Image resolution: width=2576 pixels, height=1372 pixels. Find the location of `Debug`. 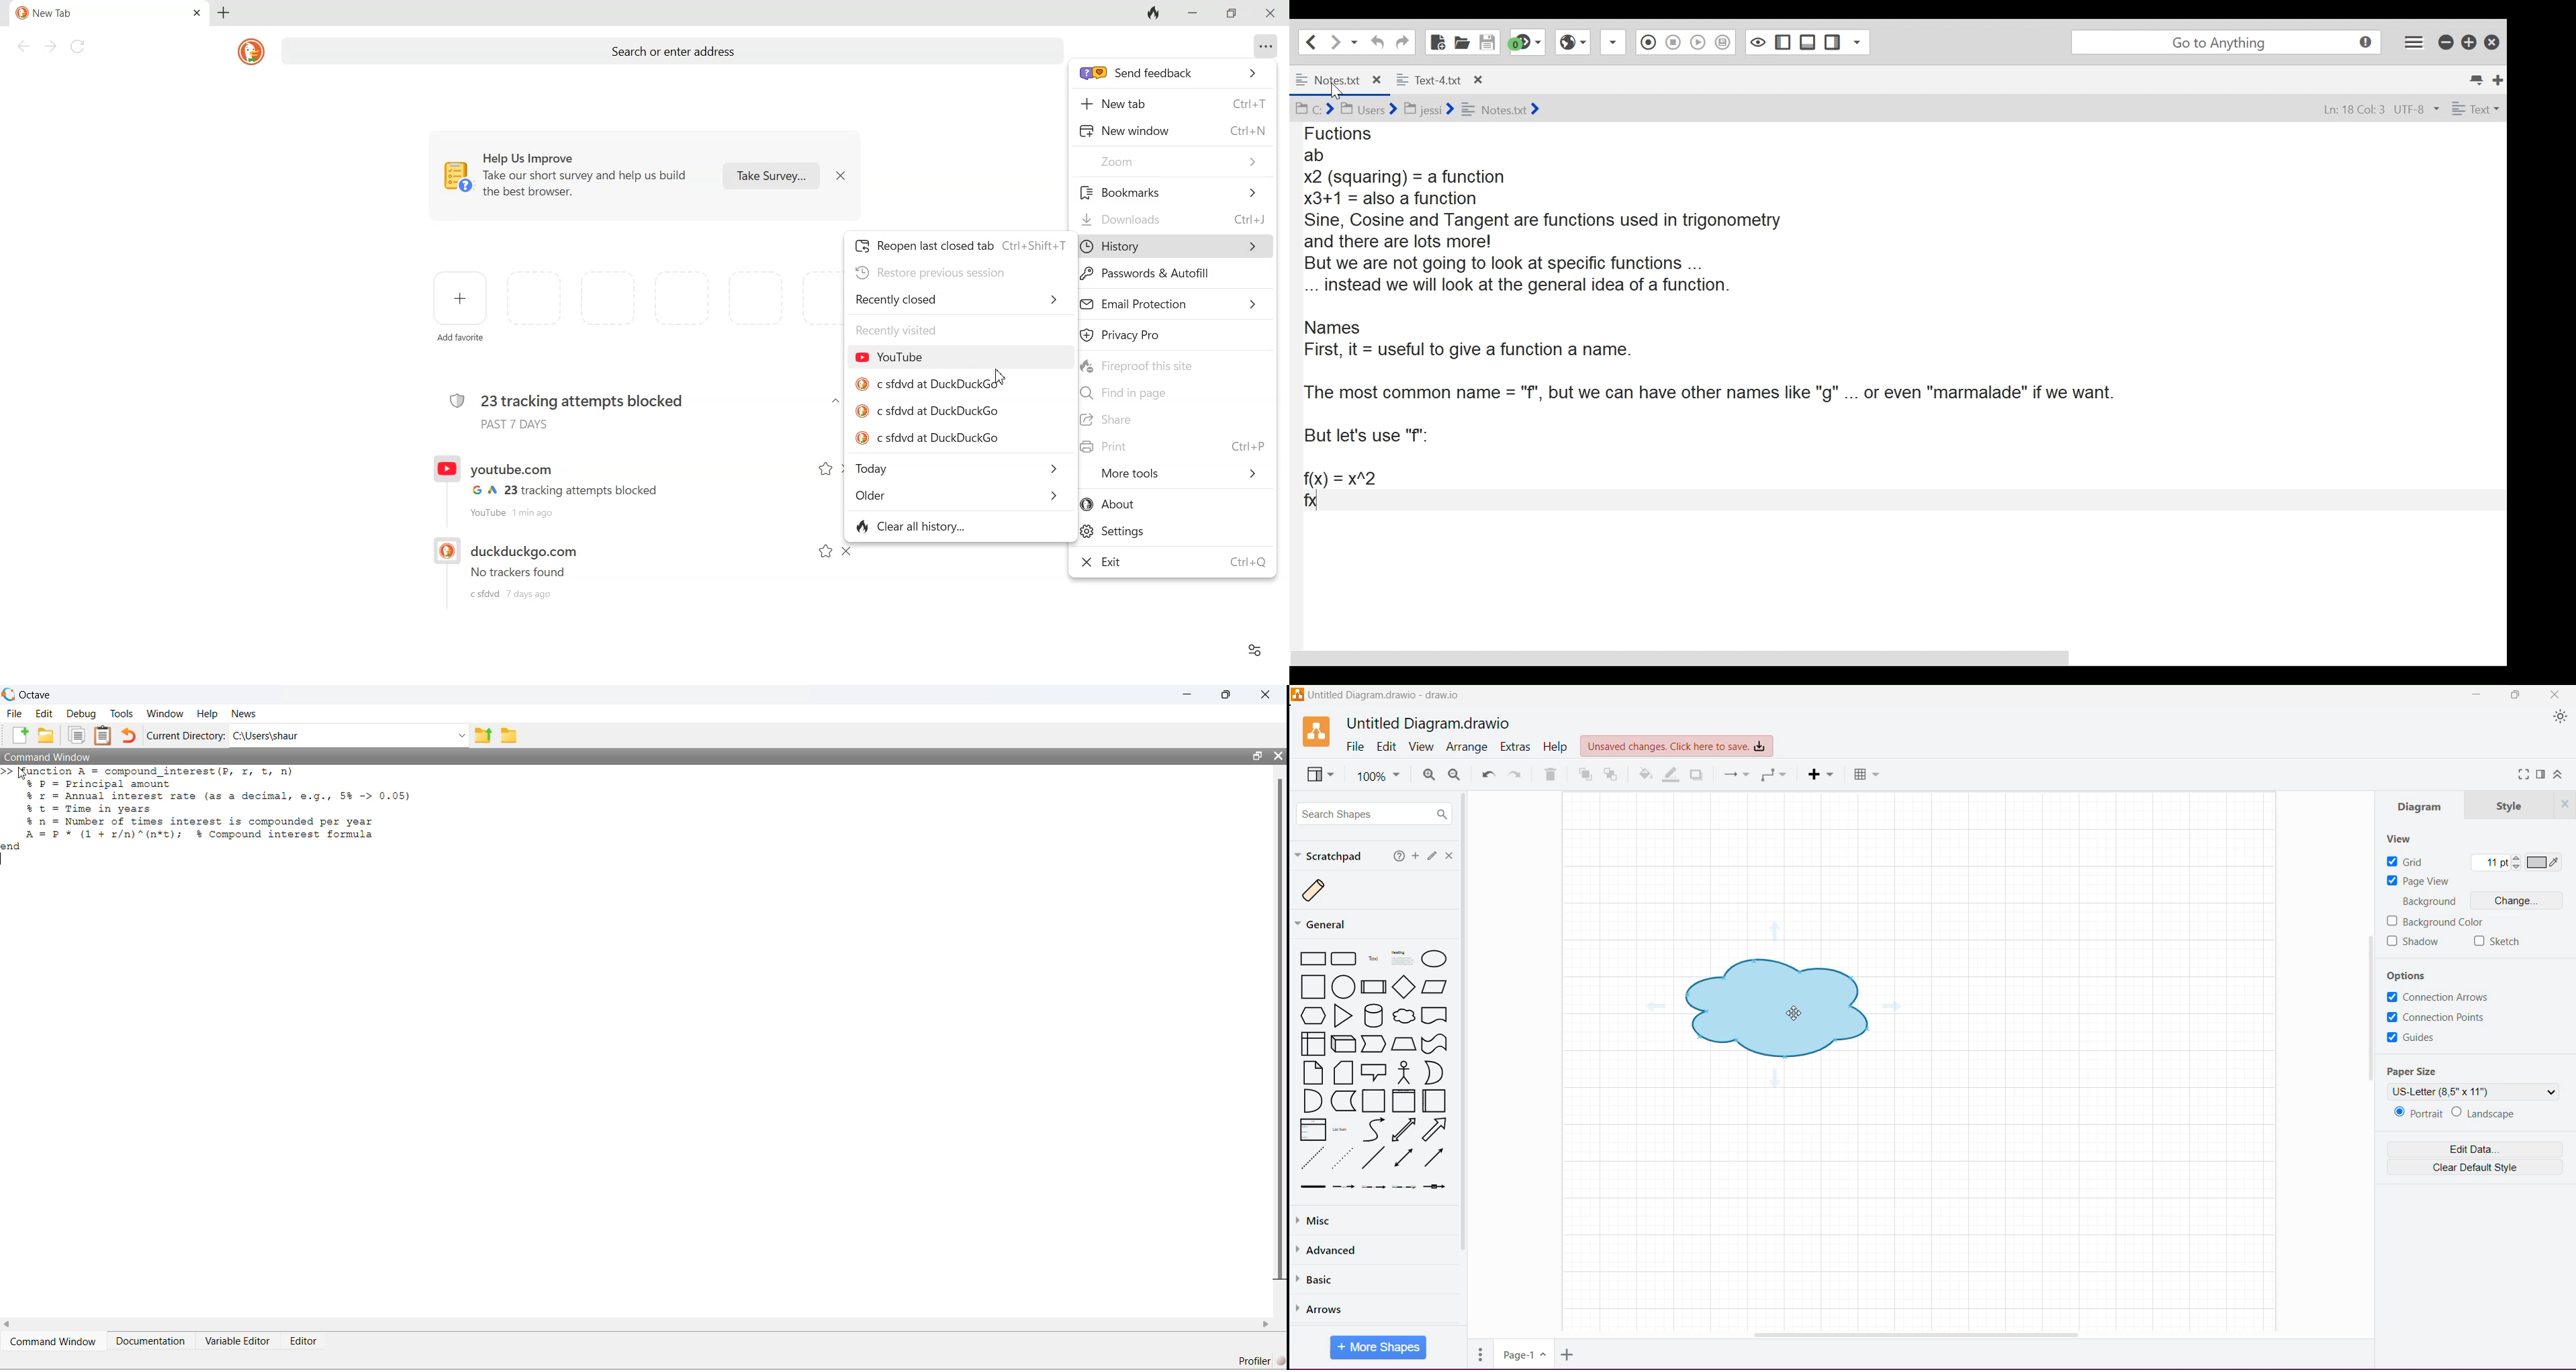

Debug is located at coordinates (81, 714).